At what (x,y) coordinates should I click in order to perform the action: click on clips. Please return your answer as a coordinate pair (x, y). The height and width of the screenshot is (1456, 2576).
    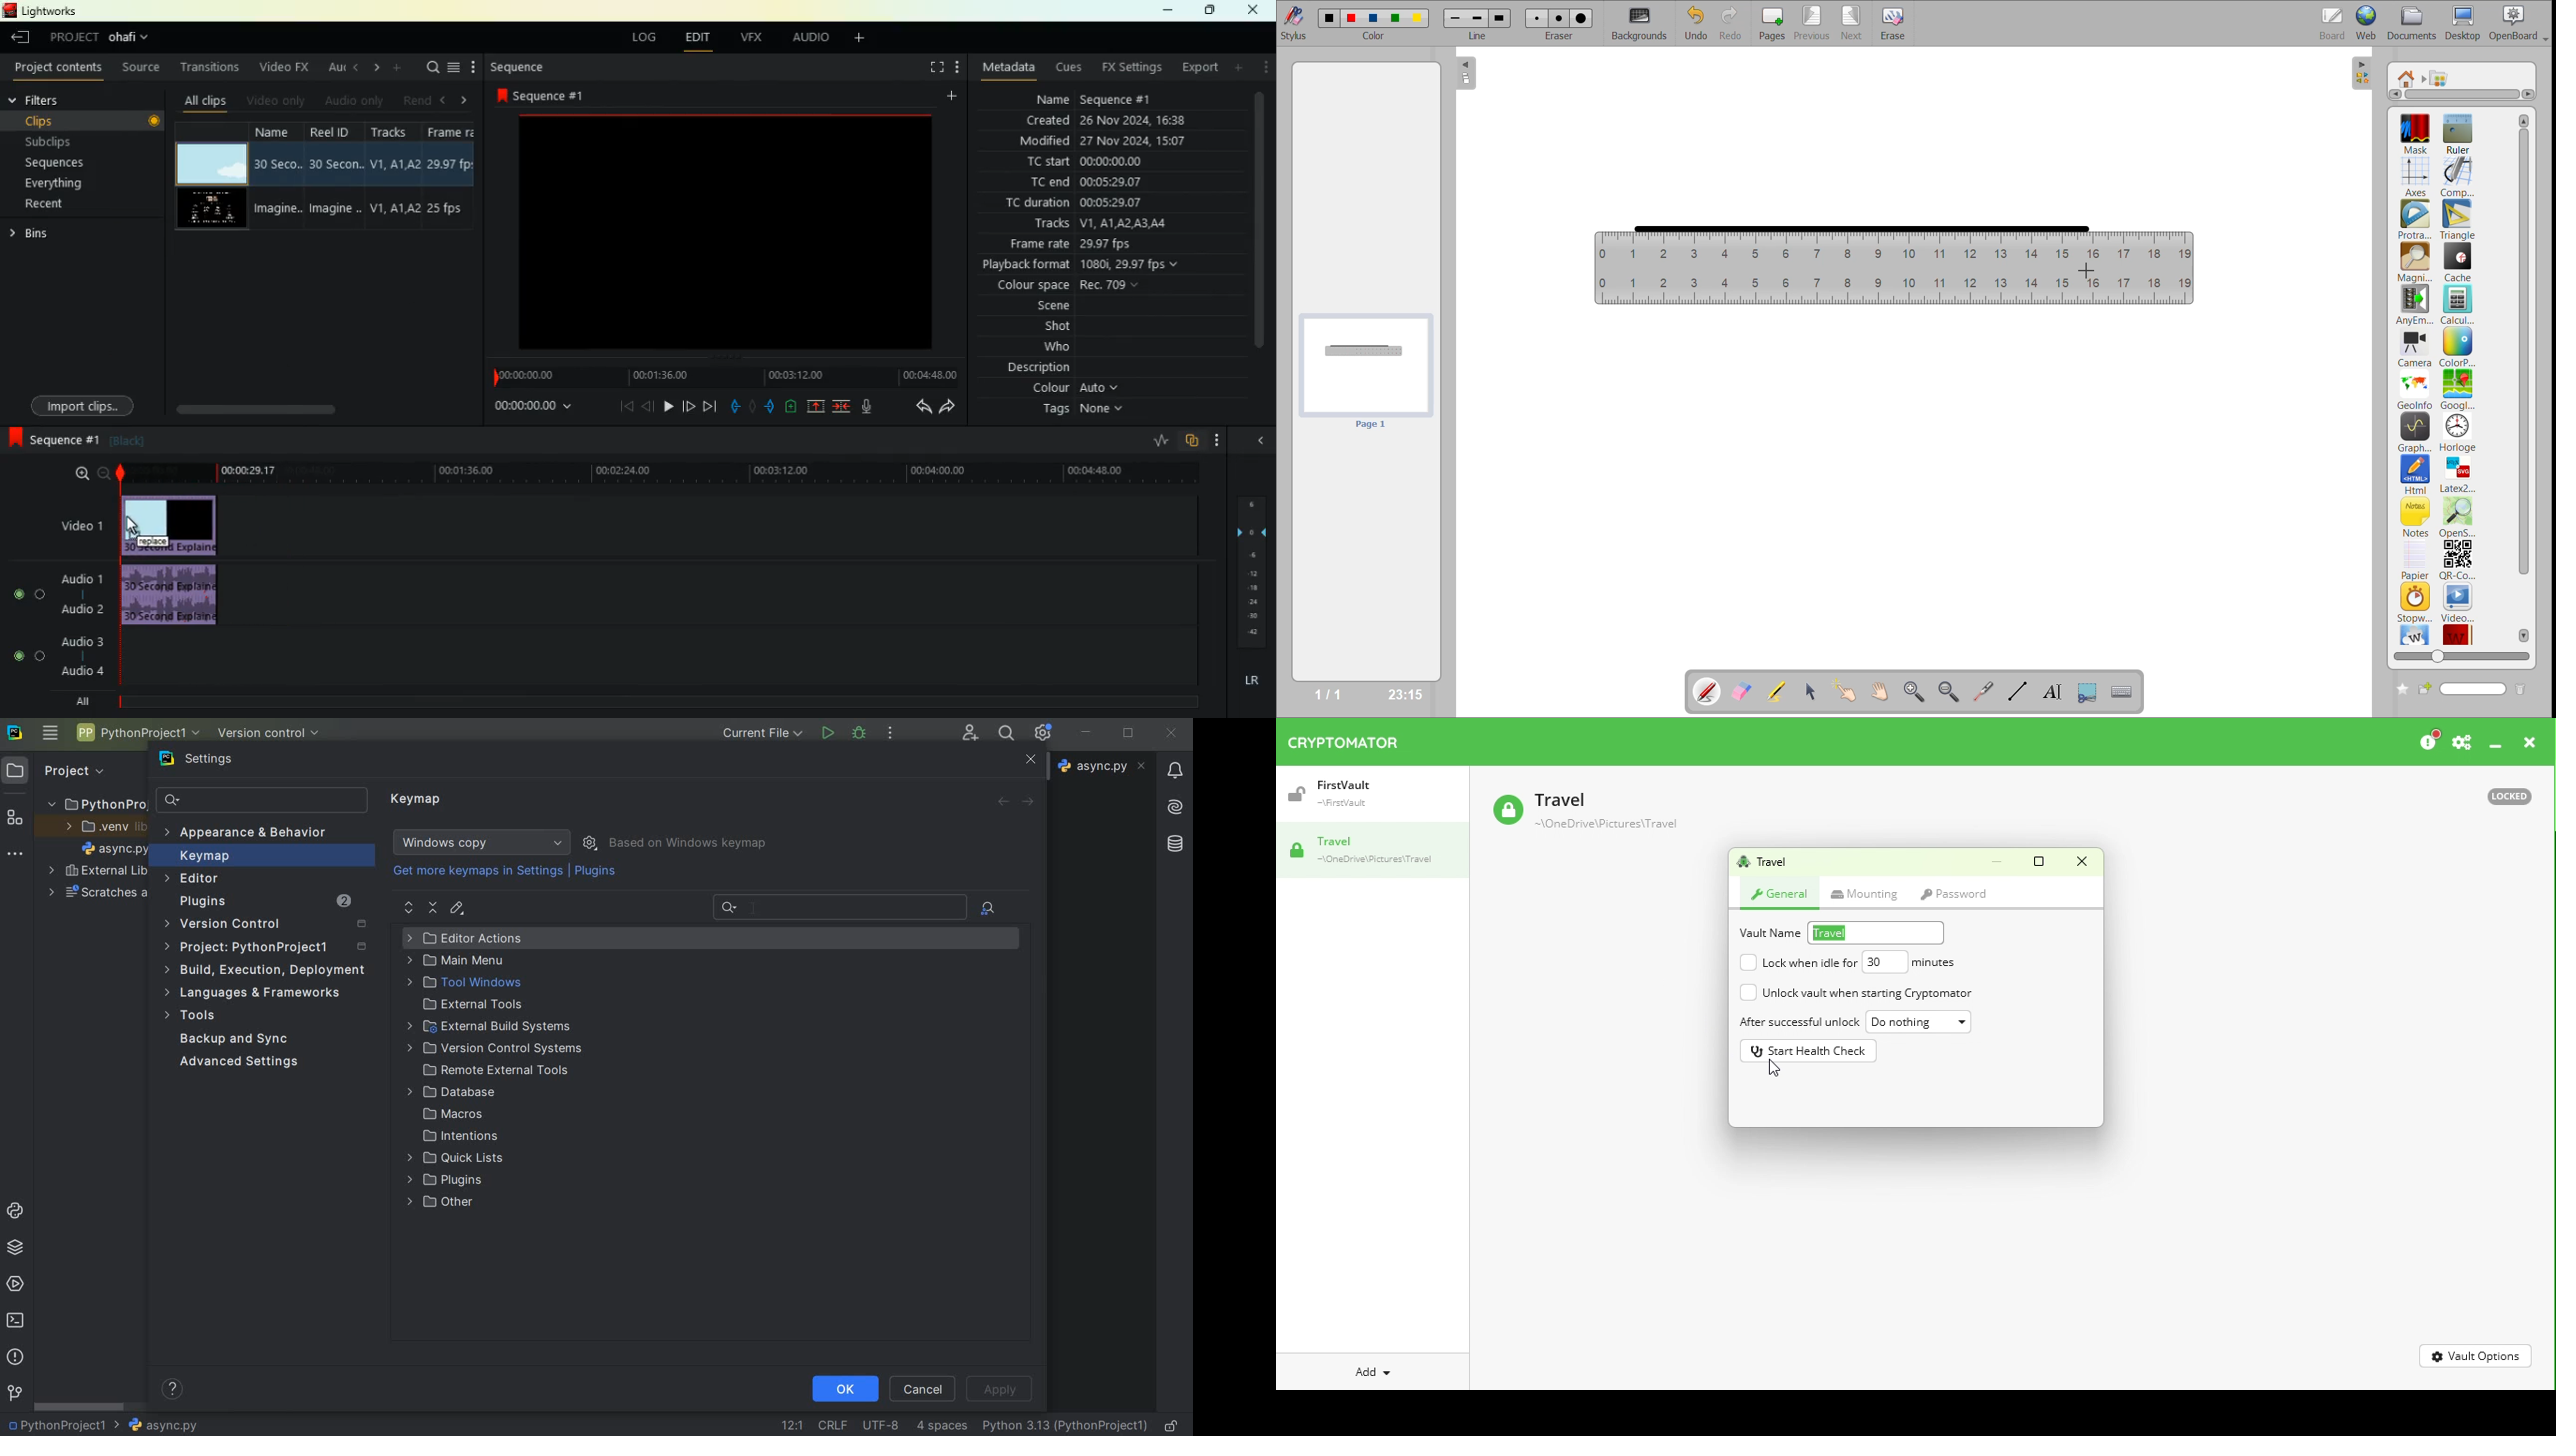
    Looking at the image, I should click on (91, 122).